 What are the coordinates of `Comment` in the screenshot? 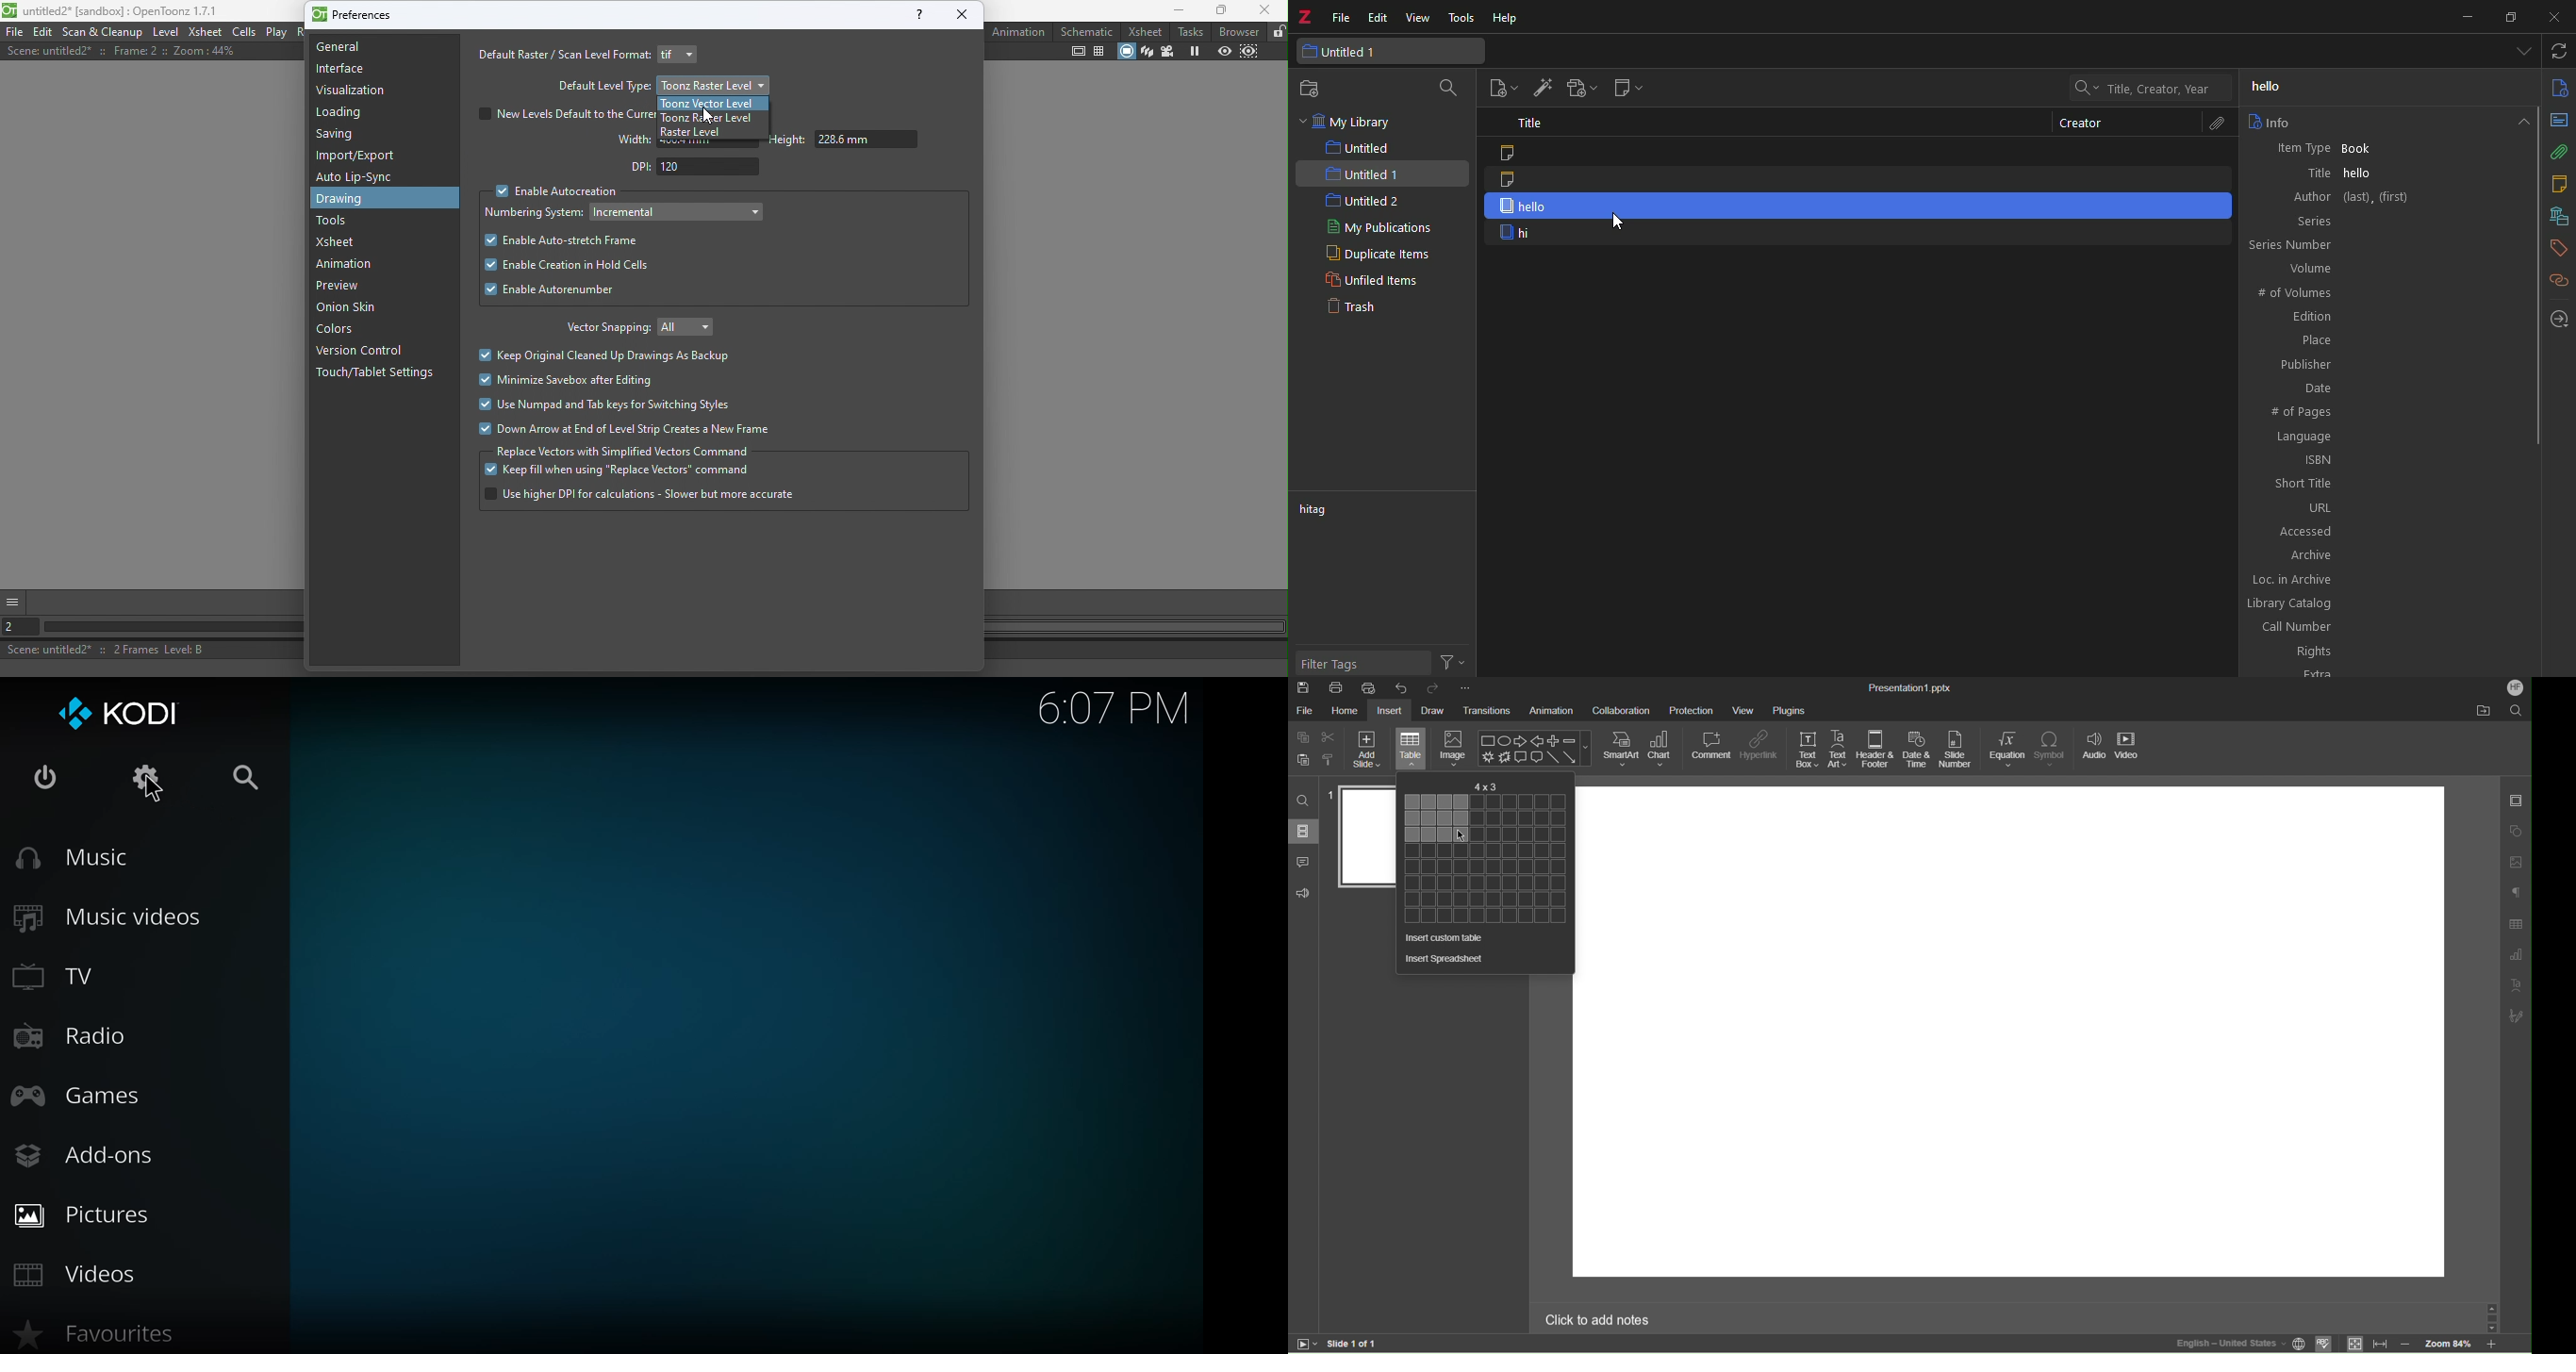 It's located at (1712, 746).